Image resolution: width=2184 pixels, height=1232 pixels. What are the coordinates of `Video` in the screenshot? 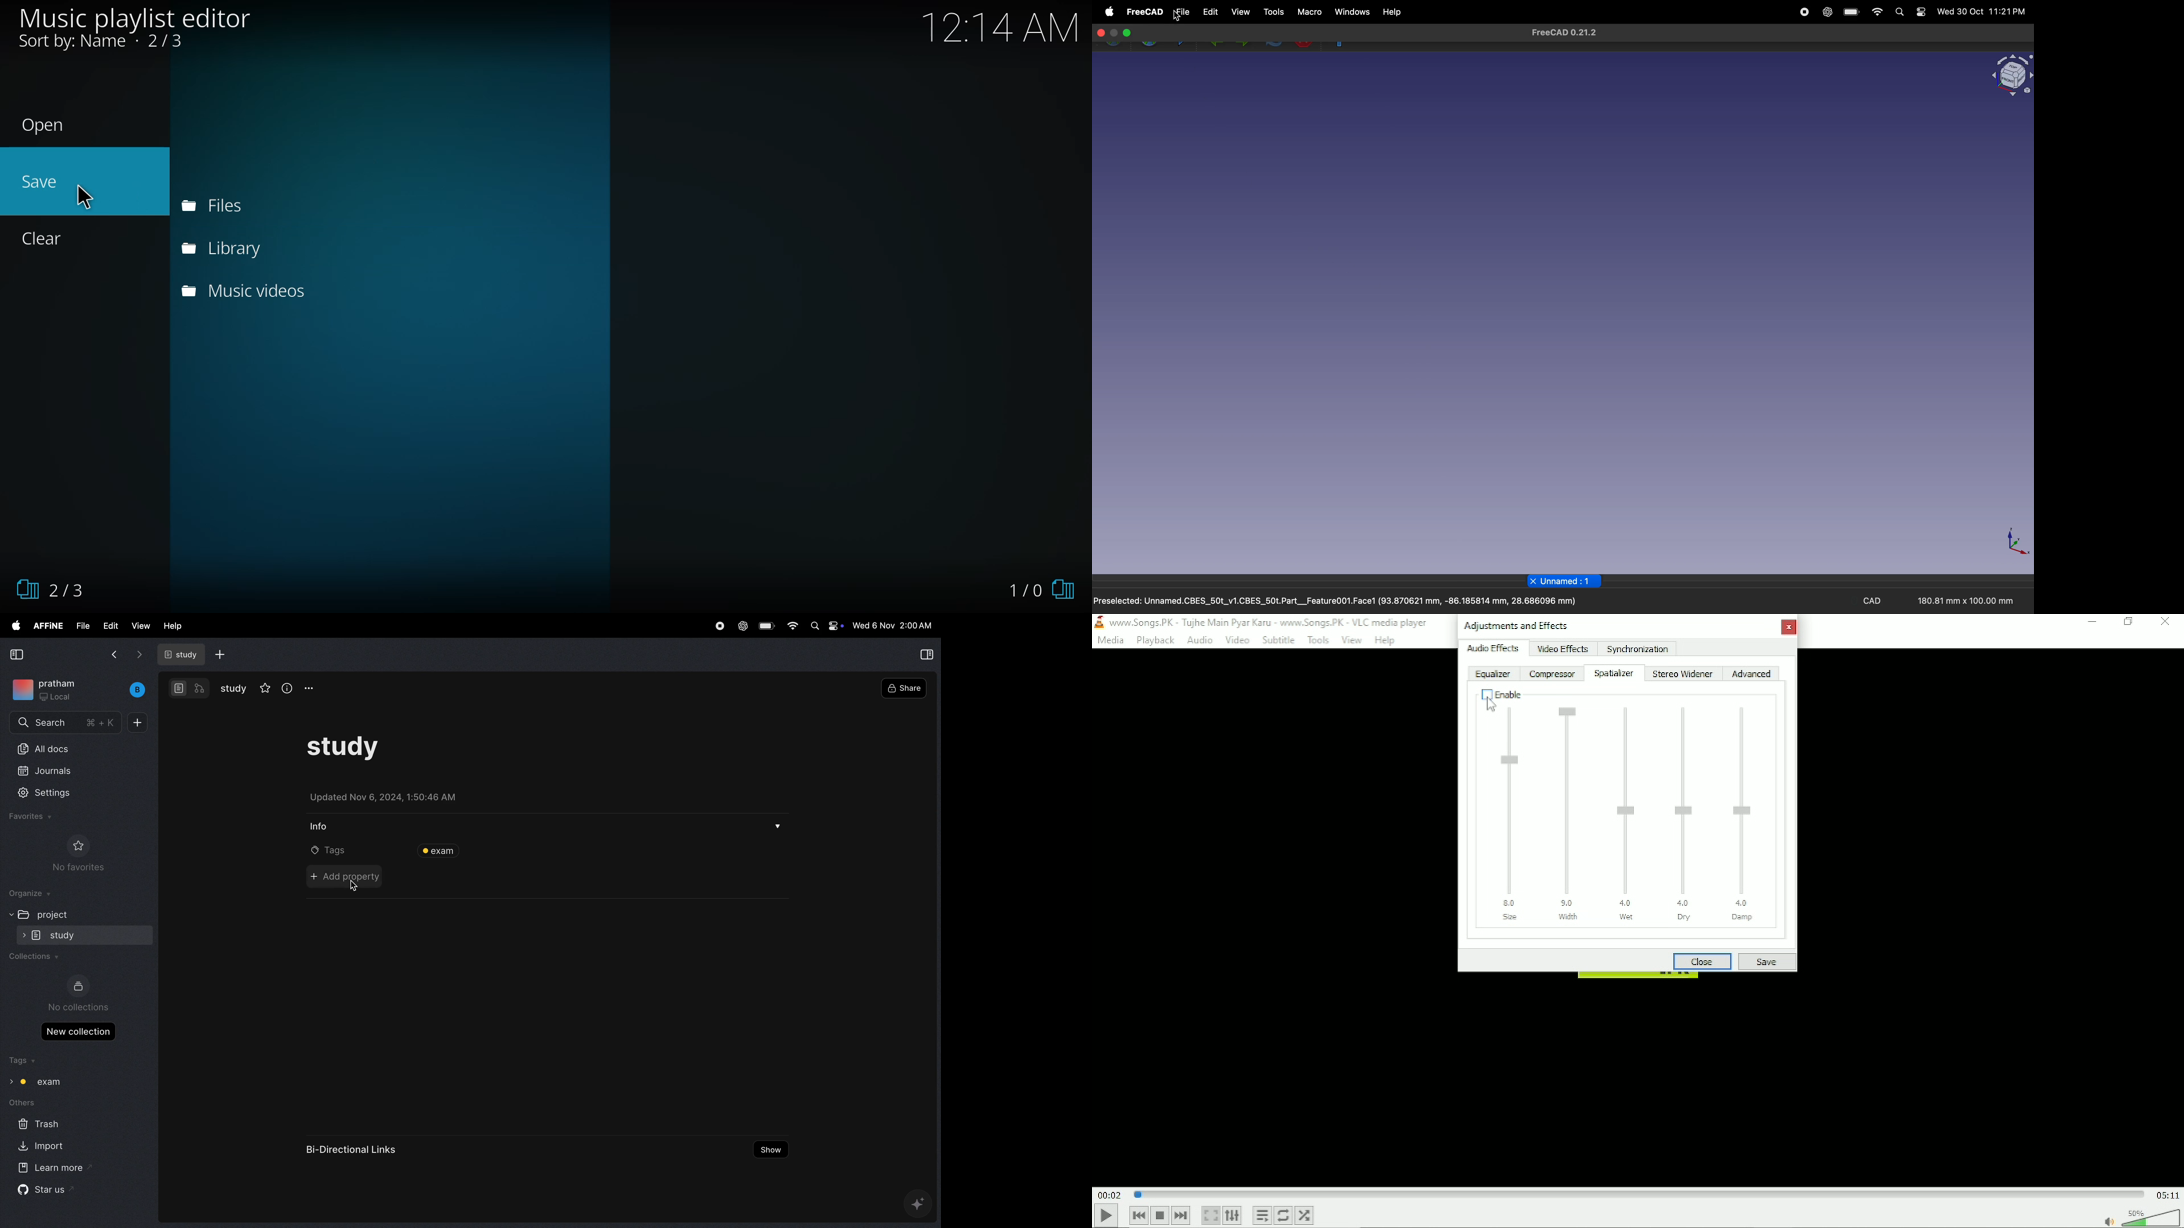 It's located at (1235, 641).